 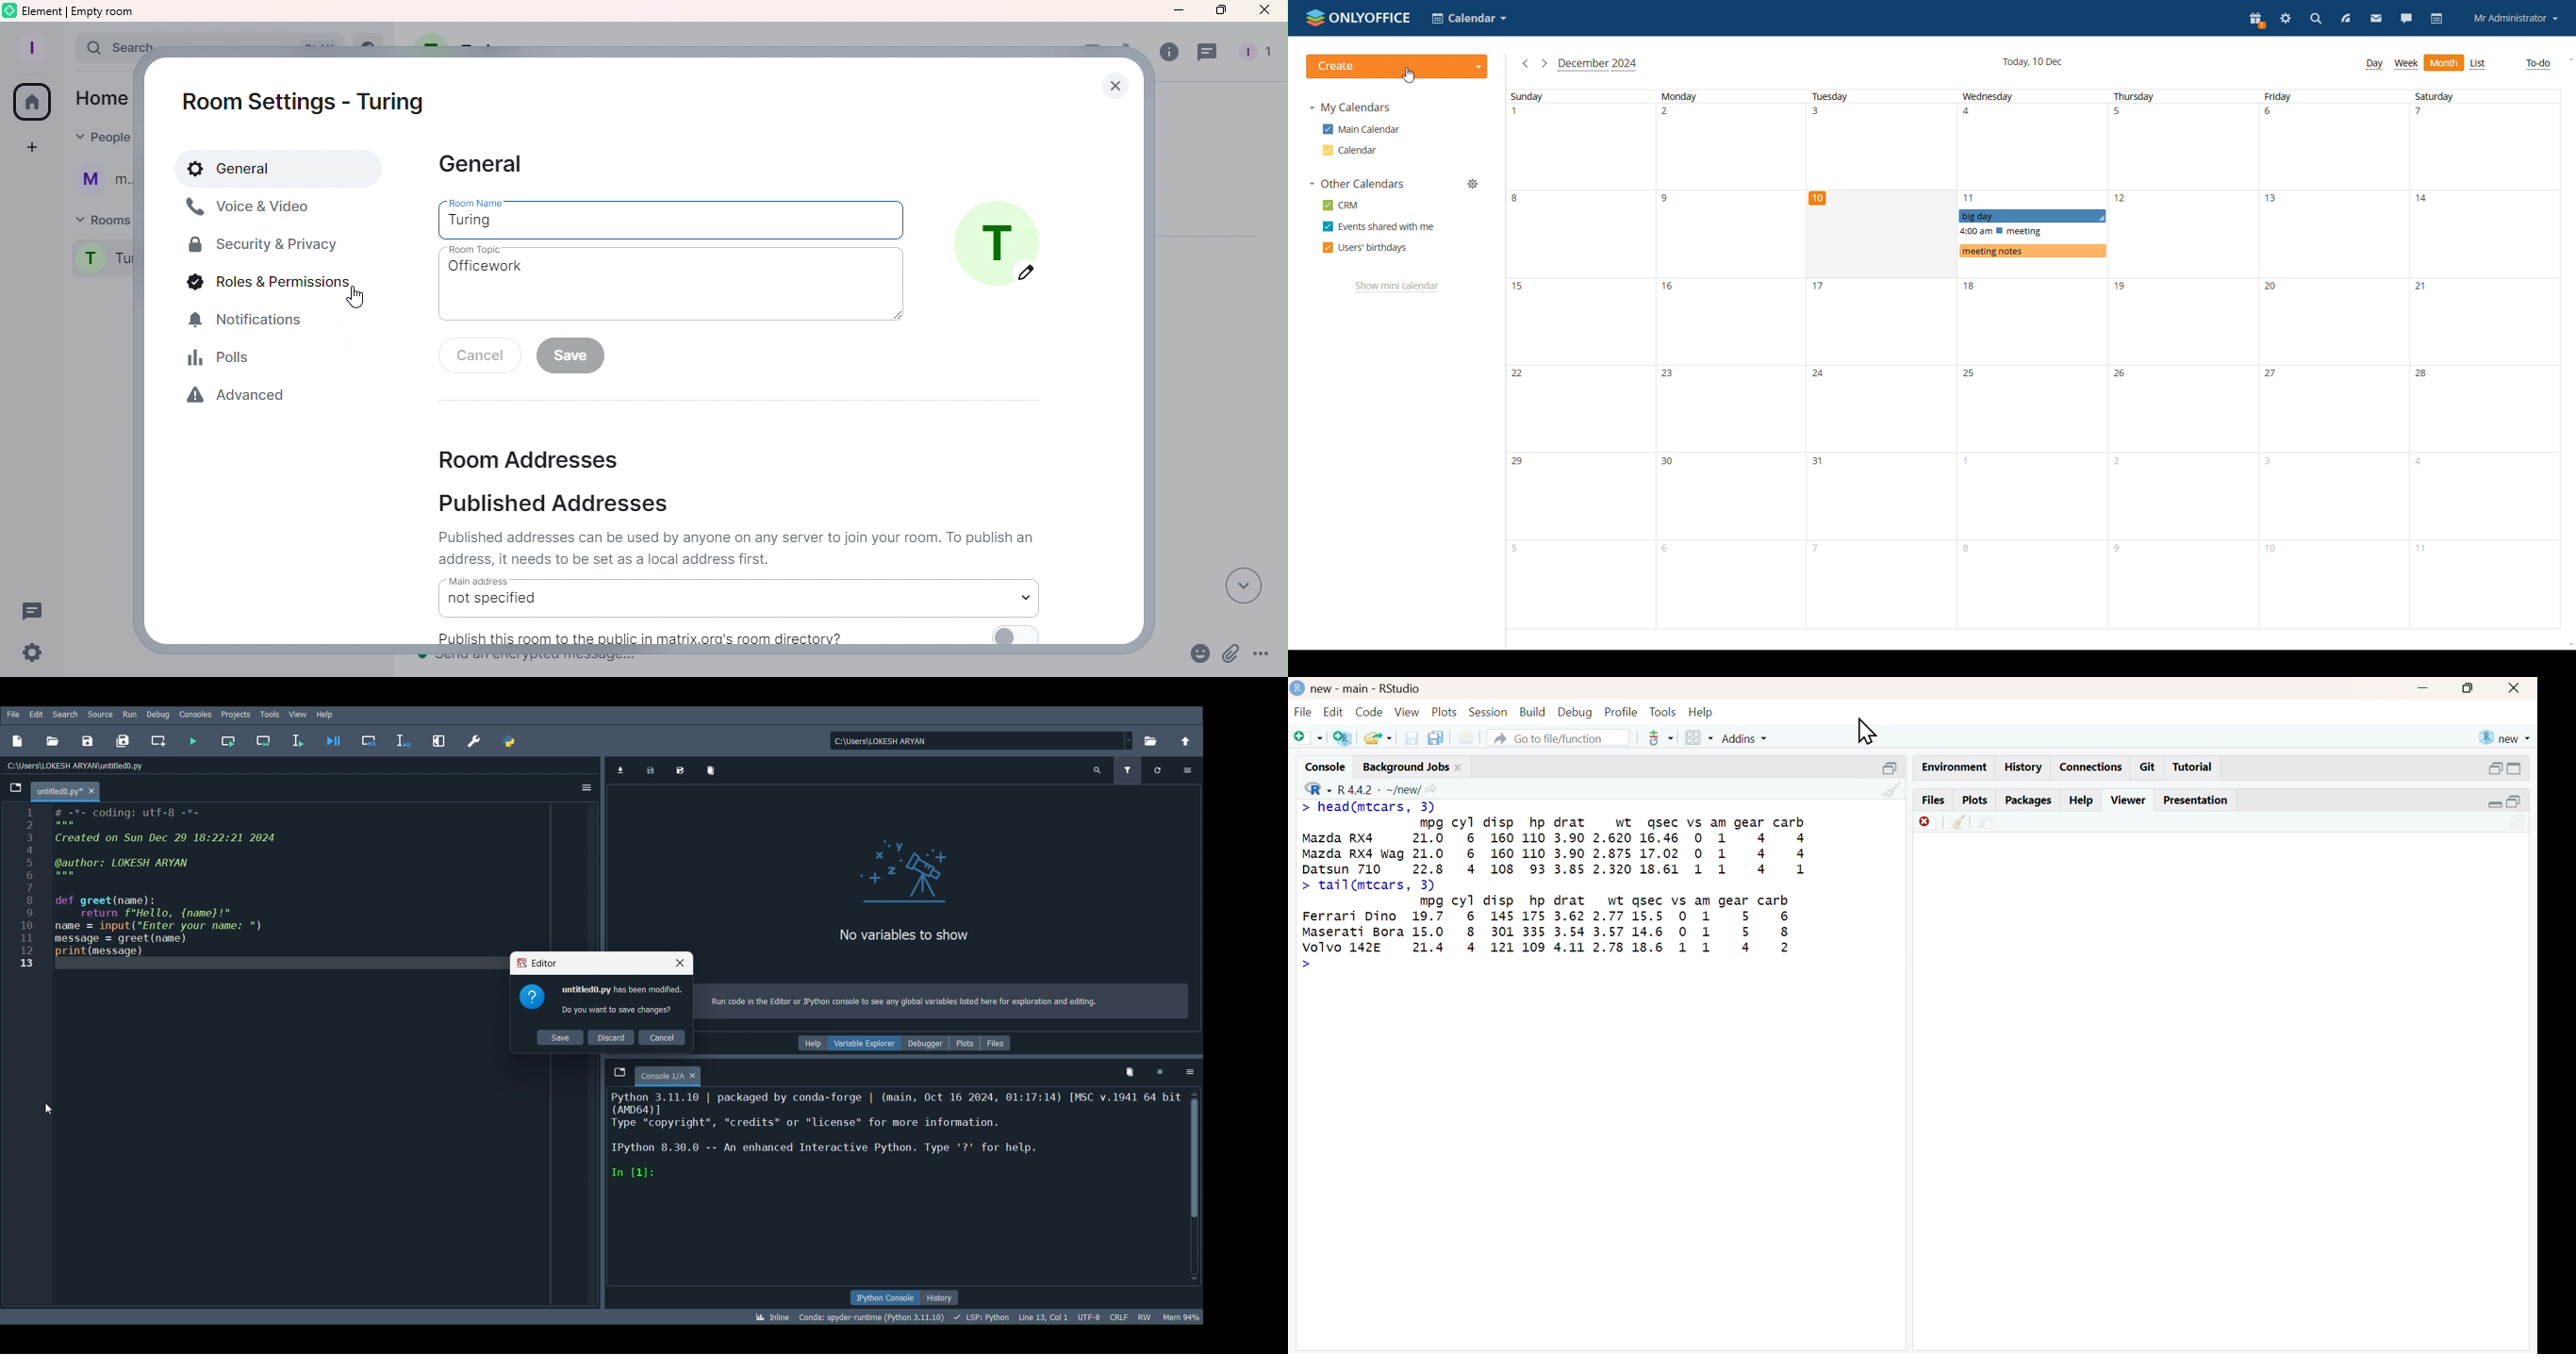 What do you see at coordinates (2507, 737) in the screenshot?
I see `® new +` at bounding box center [2507, 737].